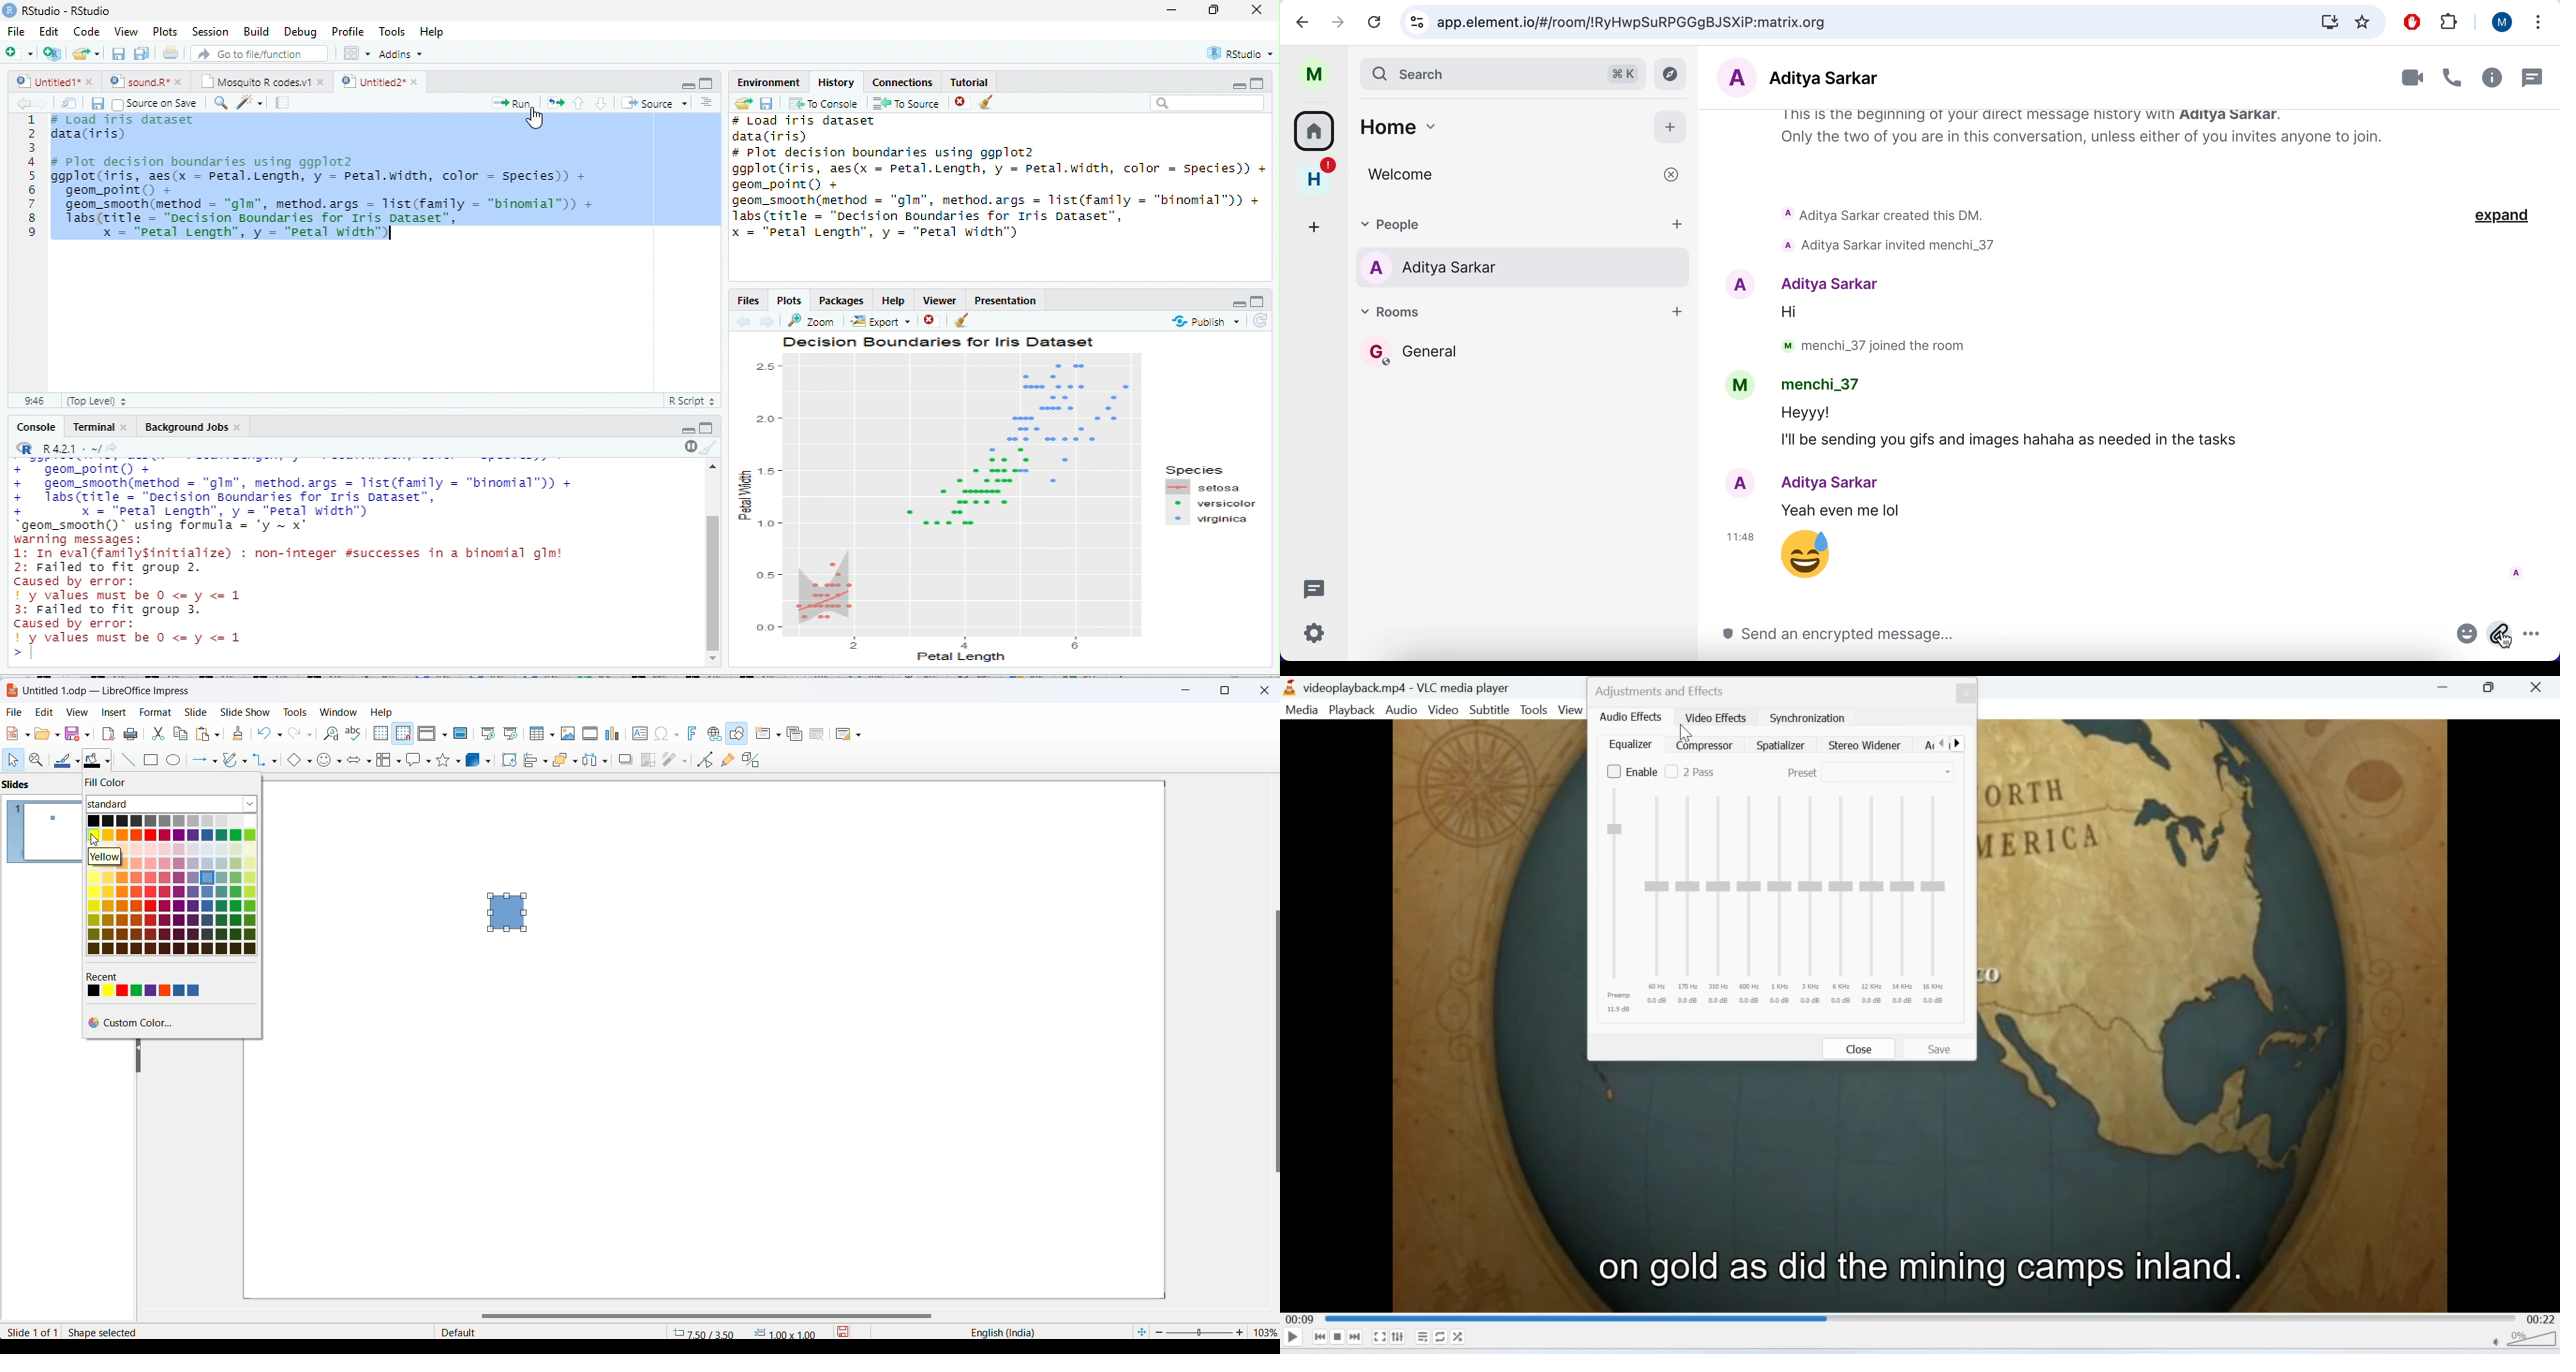 This screenshot has width=2576, height=1372. What do you see at coordinates (248, 104) in the screenshot?
I see `tools` at bounding box center [248, 104].